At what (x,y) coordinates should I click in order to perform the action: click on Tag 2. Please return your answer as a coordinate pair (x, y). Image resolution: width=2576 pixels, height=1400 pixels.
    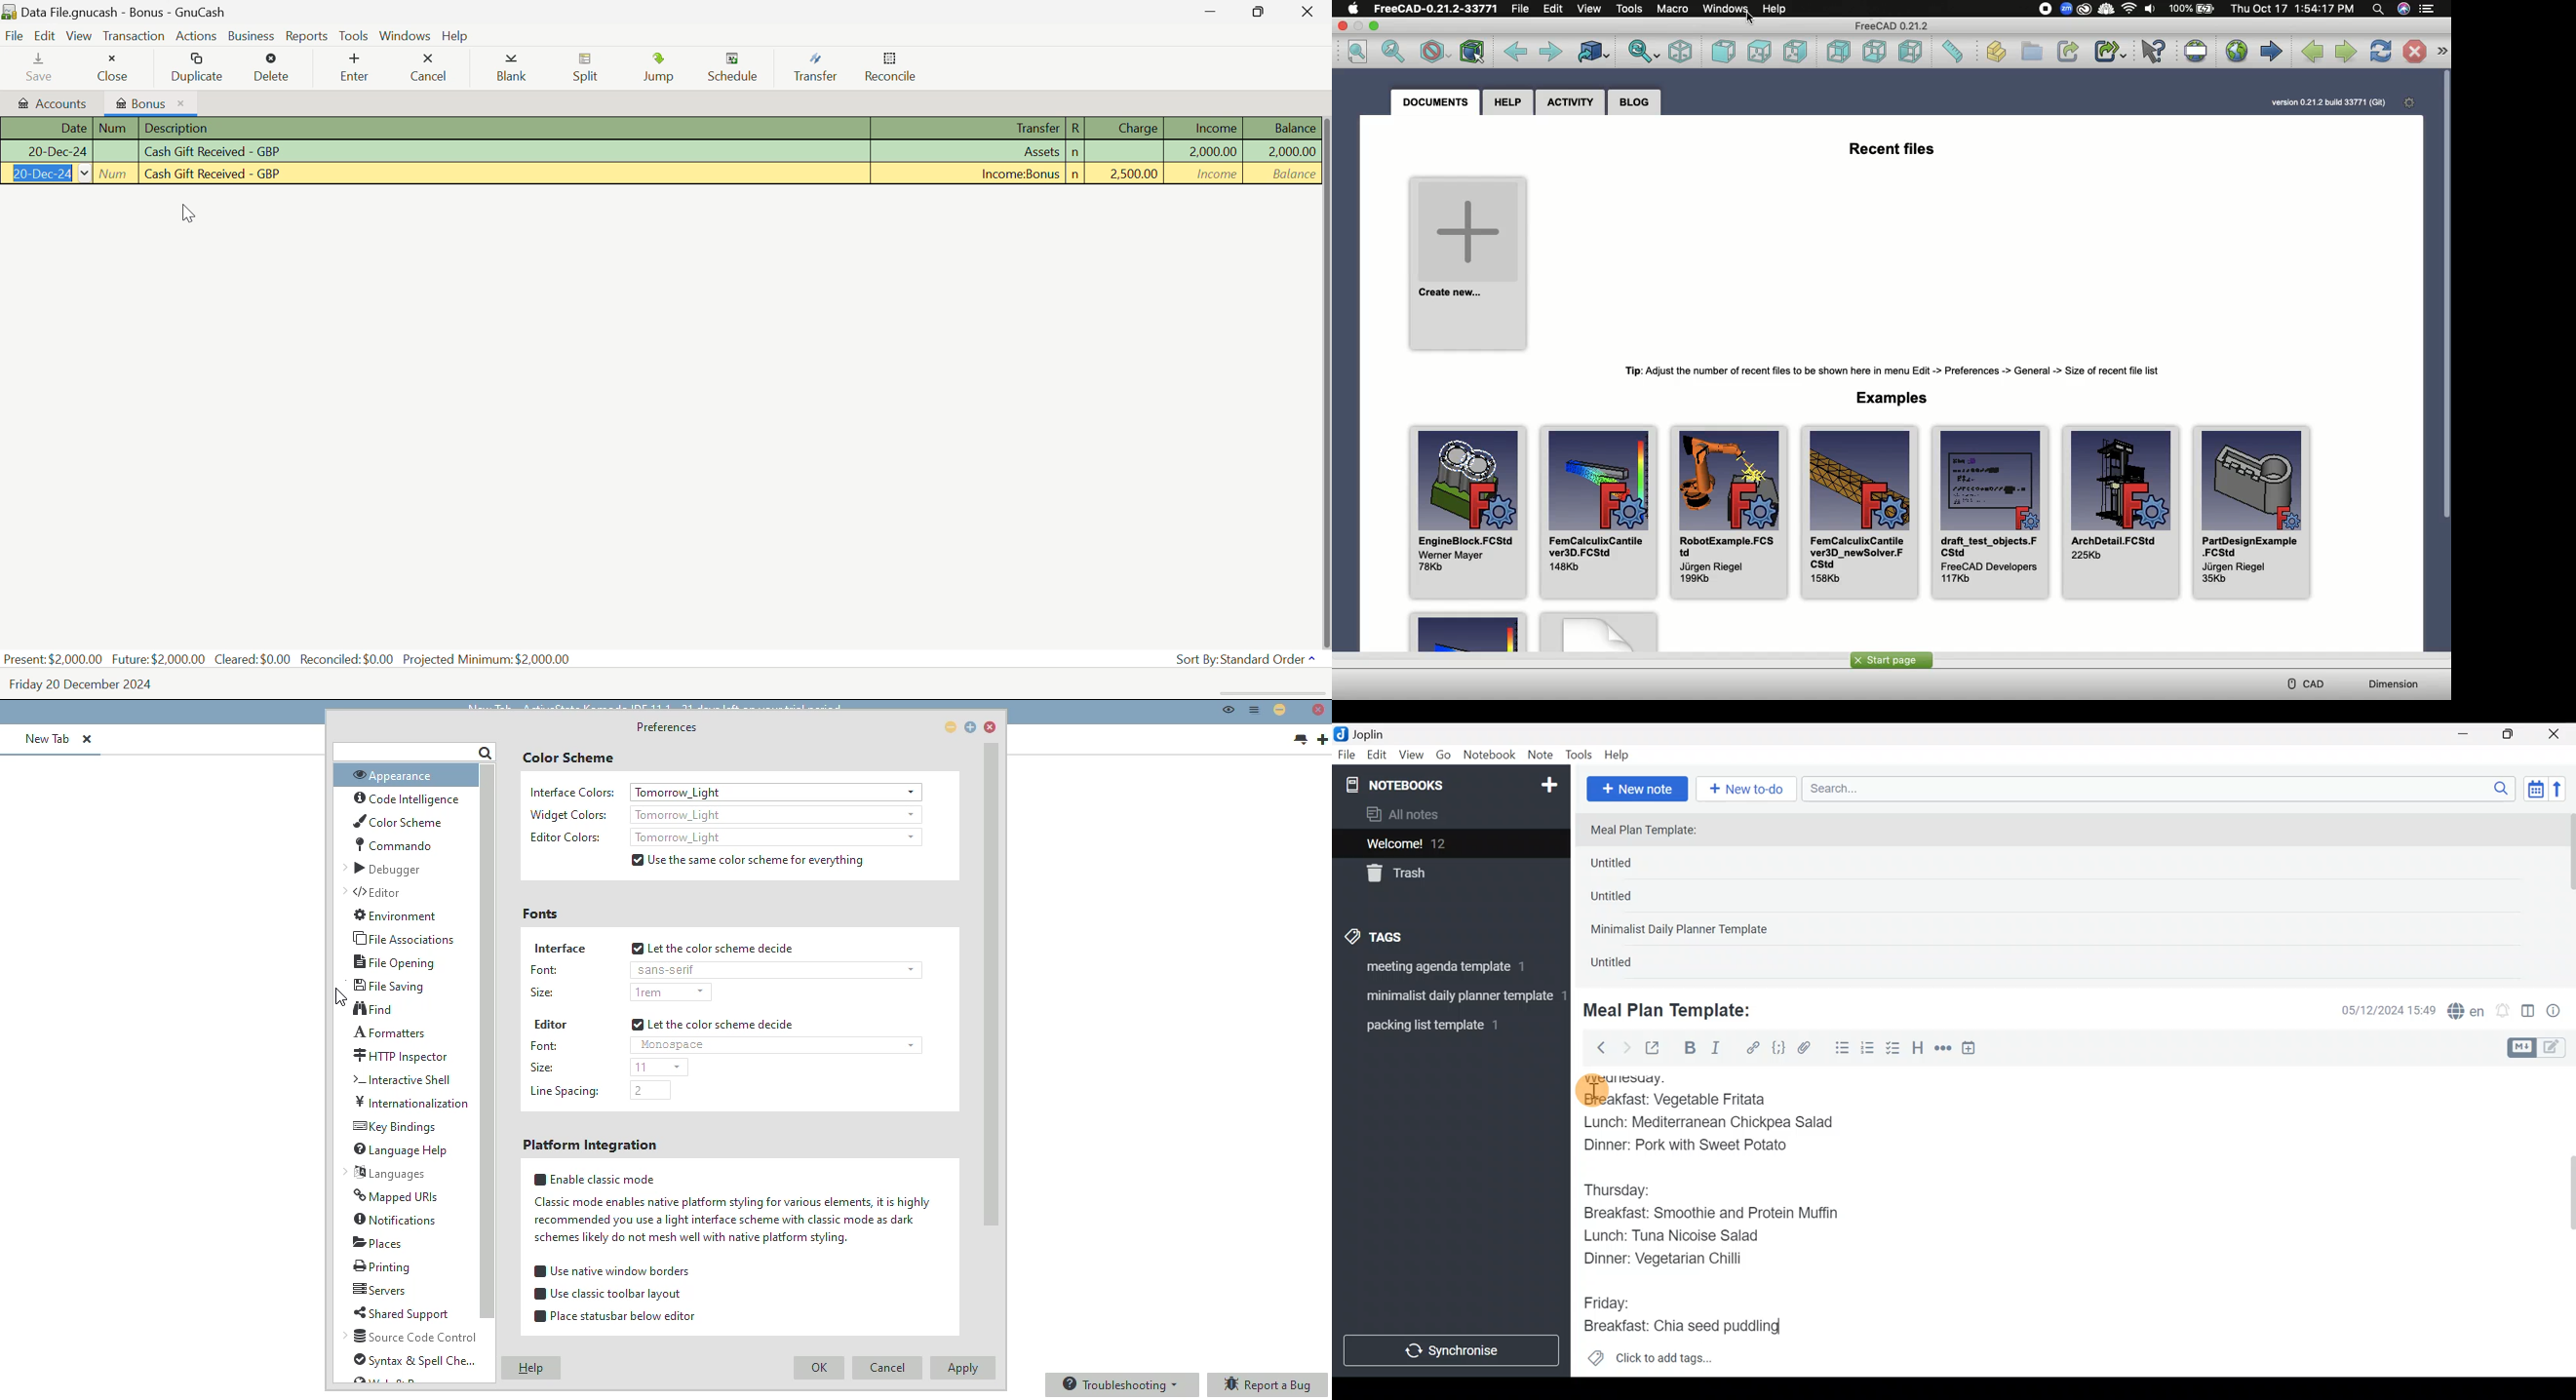
    Looking at the image, I should click on (1450, 998).